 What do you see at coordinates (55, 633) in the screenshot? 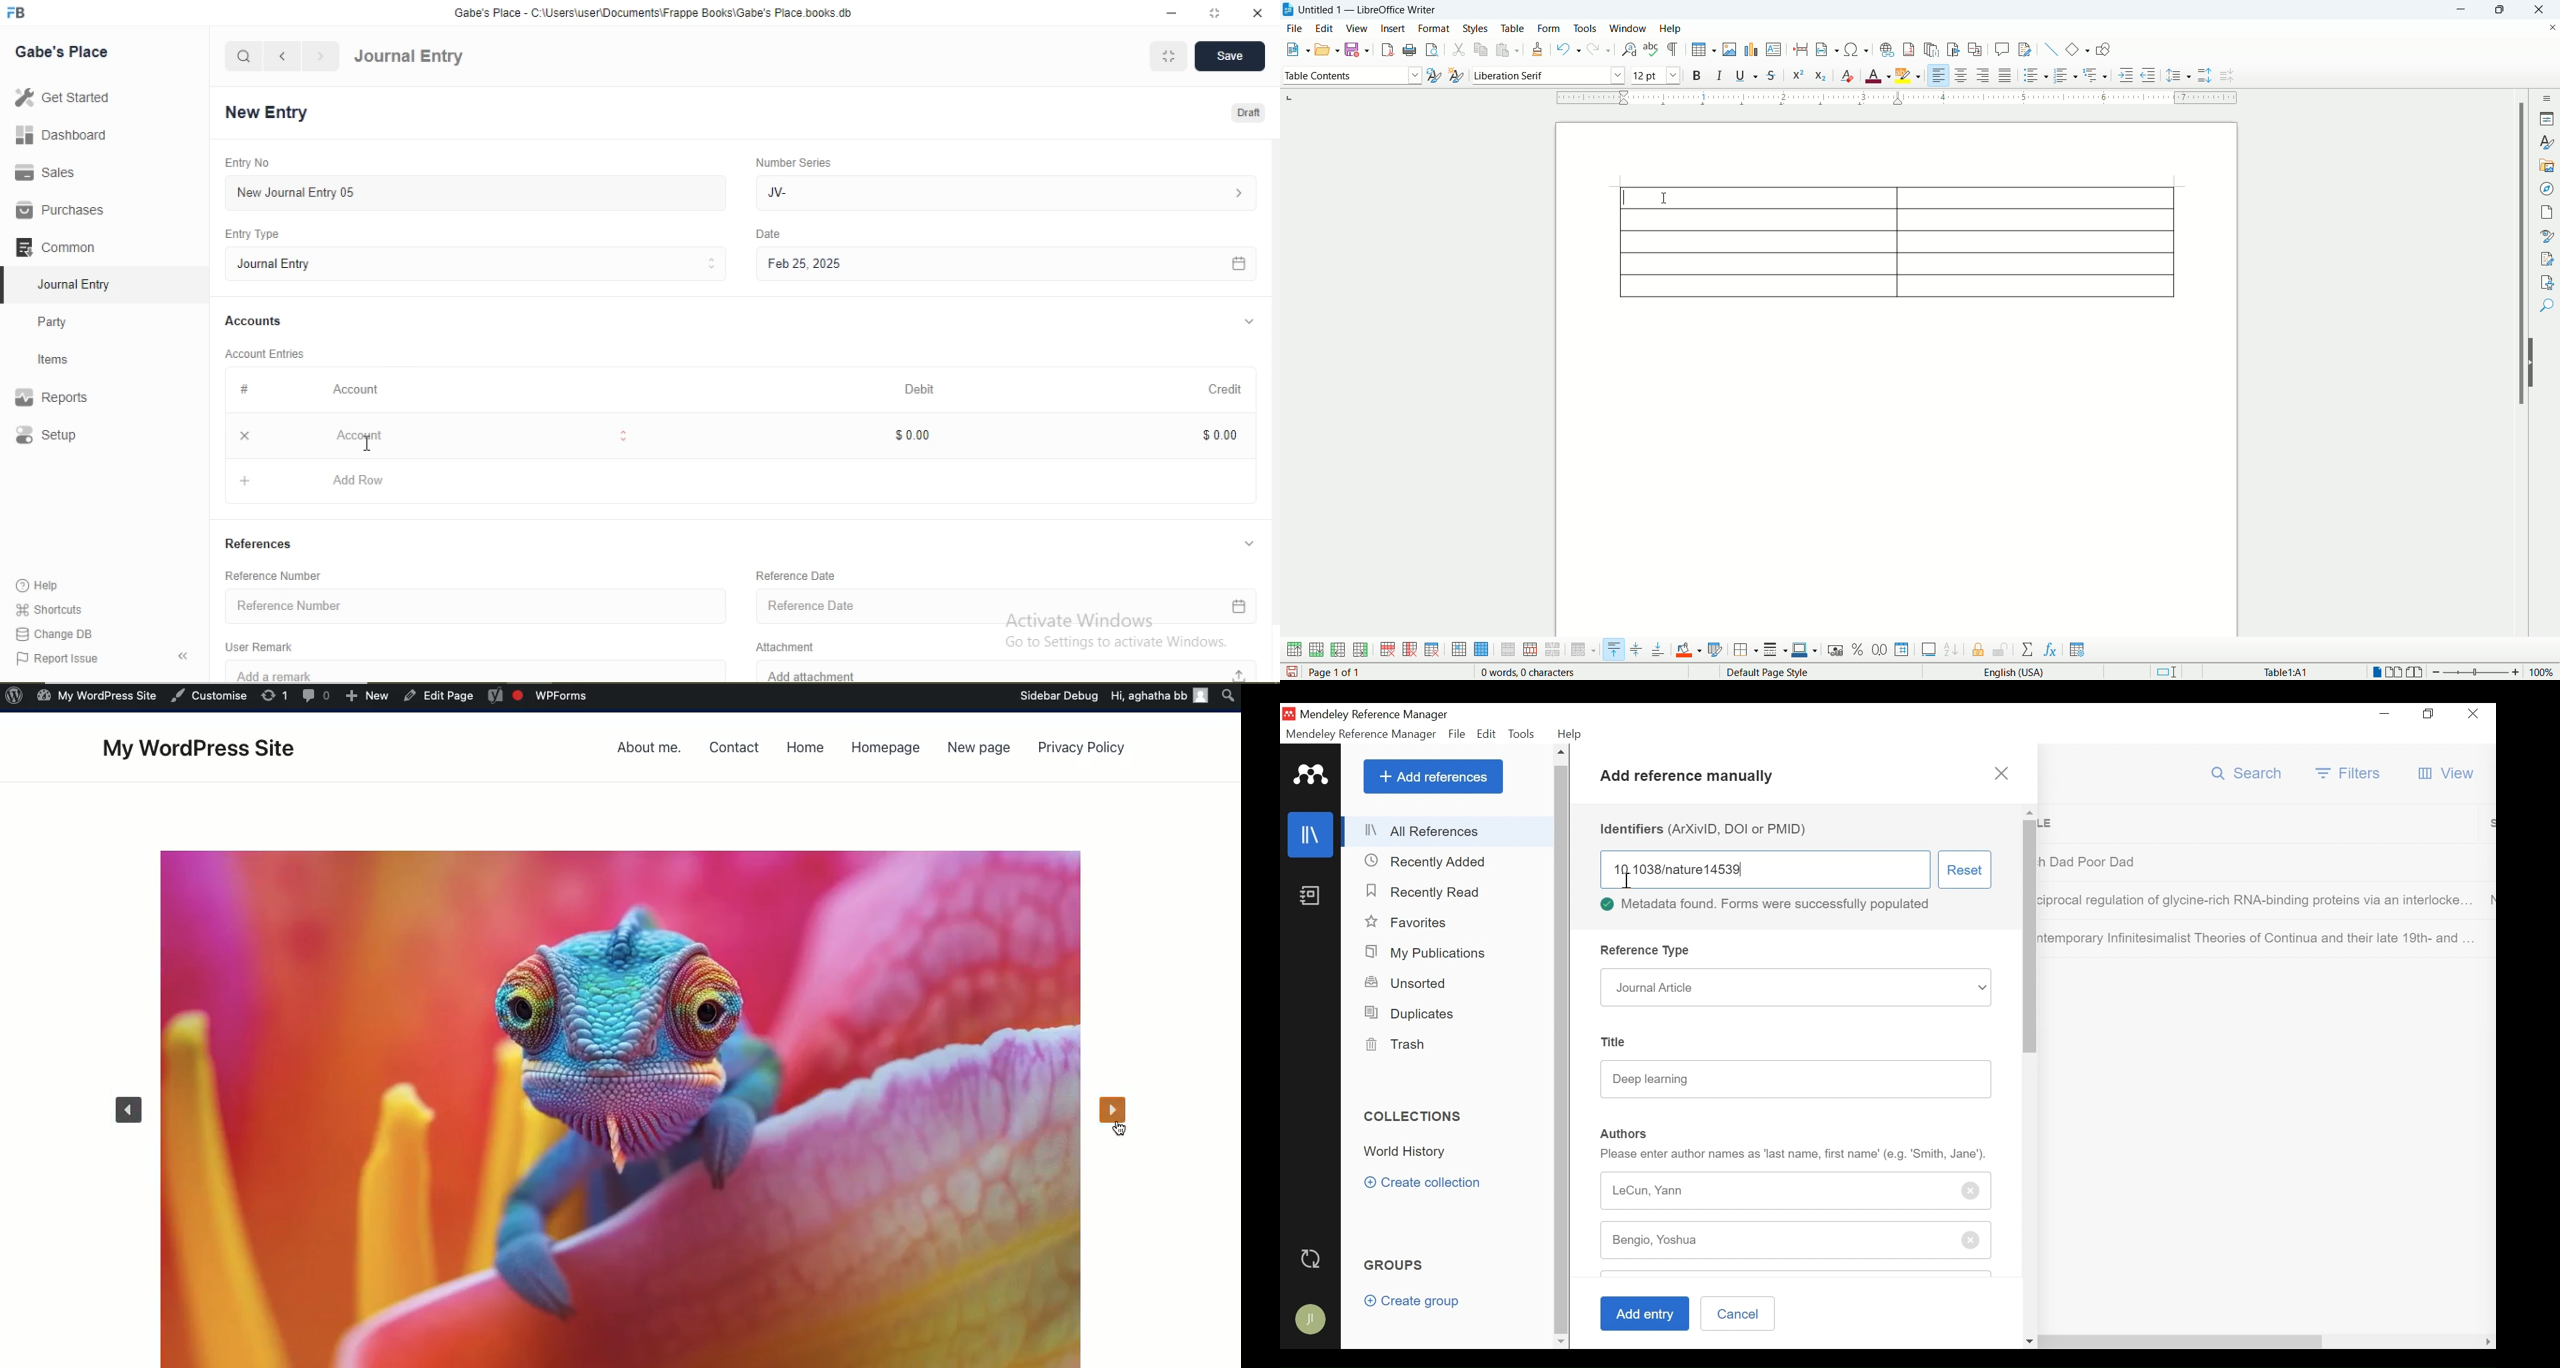
I see `Change DB` at bounding box center [55, 633].